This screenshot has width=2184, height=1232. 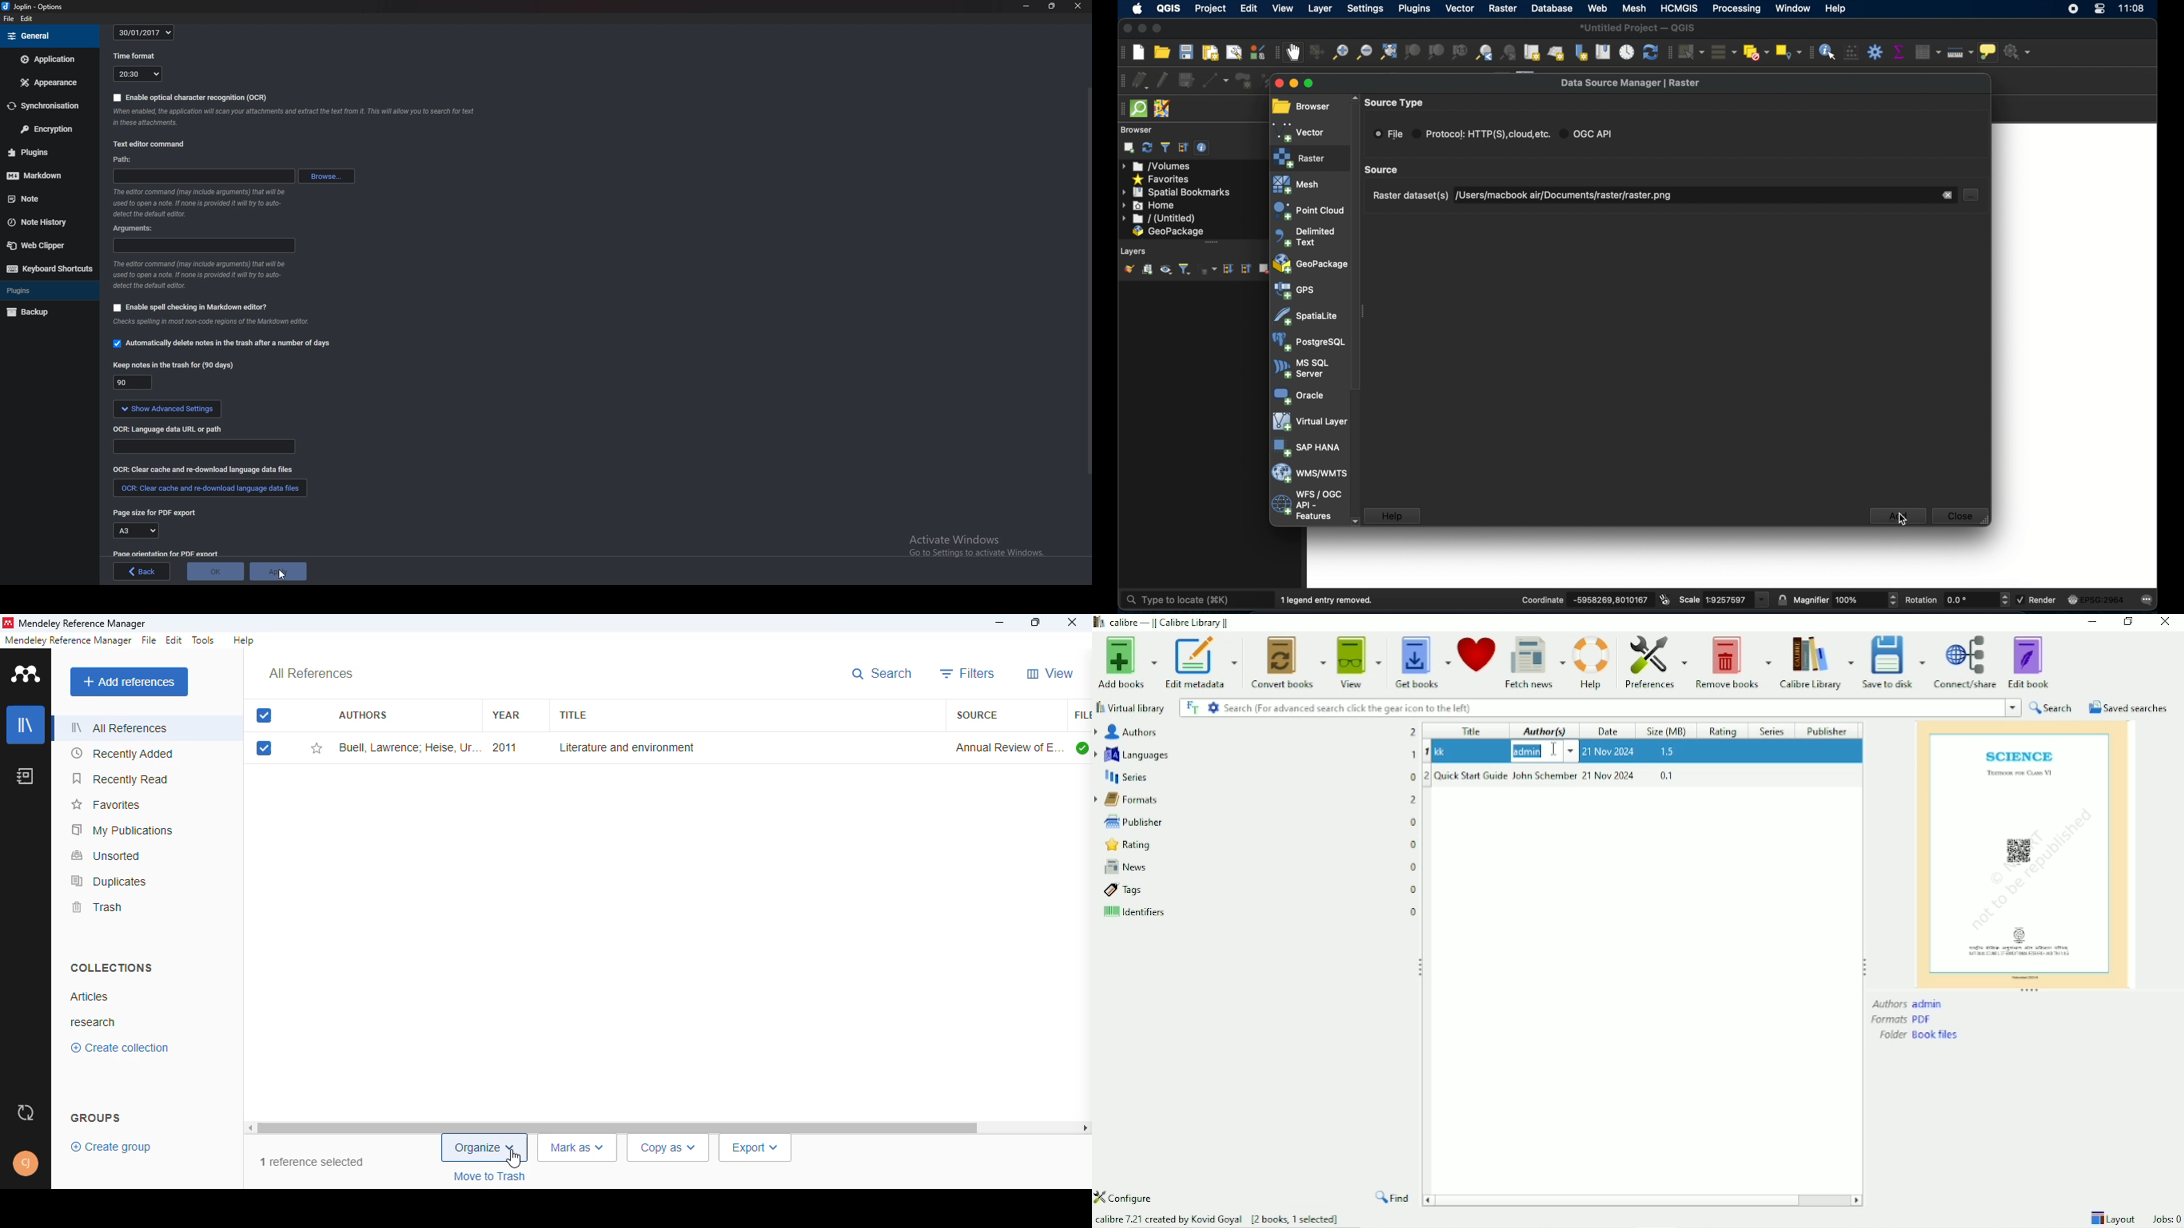 I want to click on Find, so click(x=1392, y=1199).